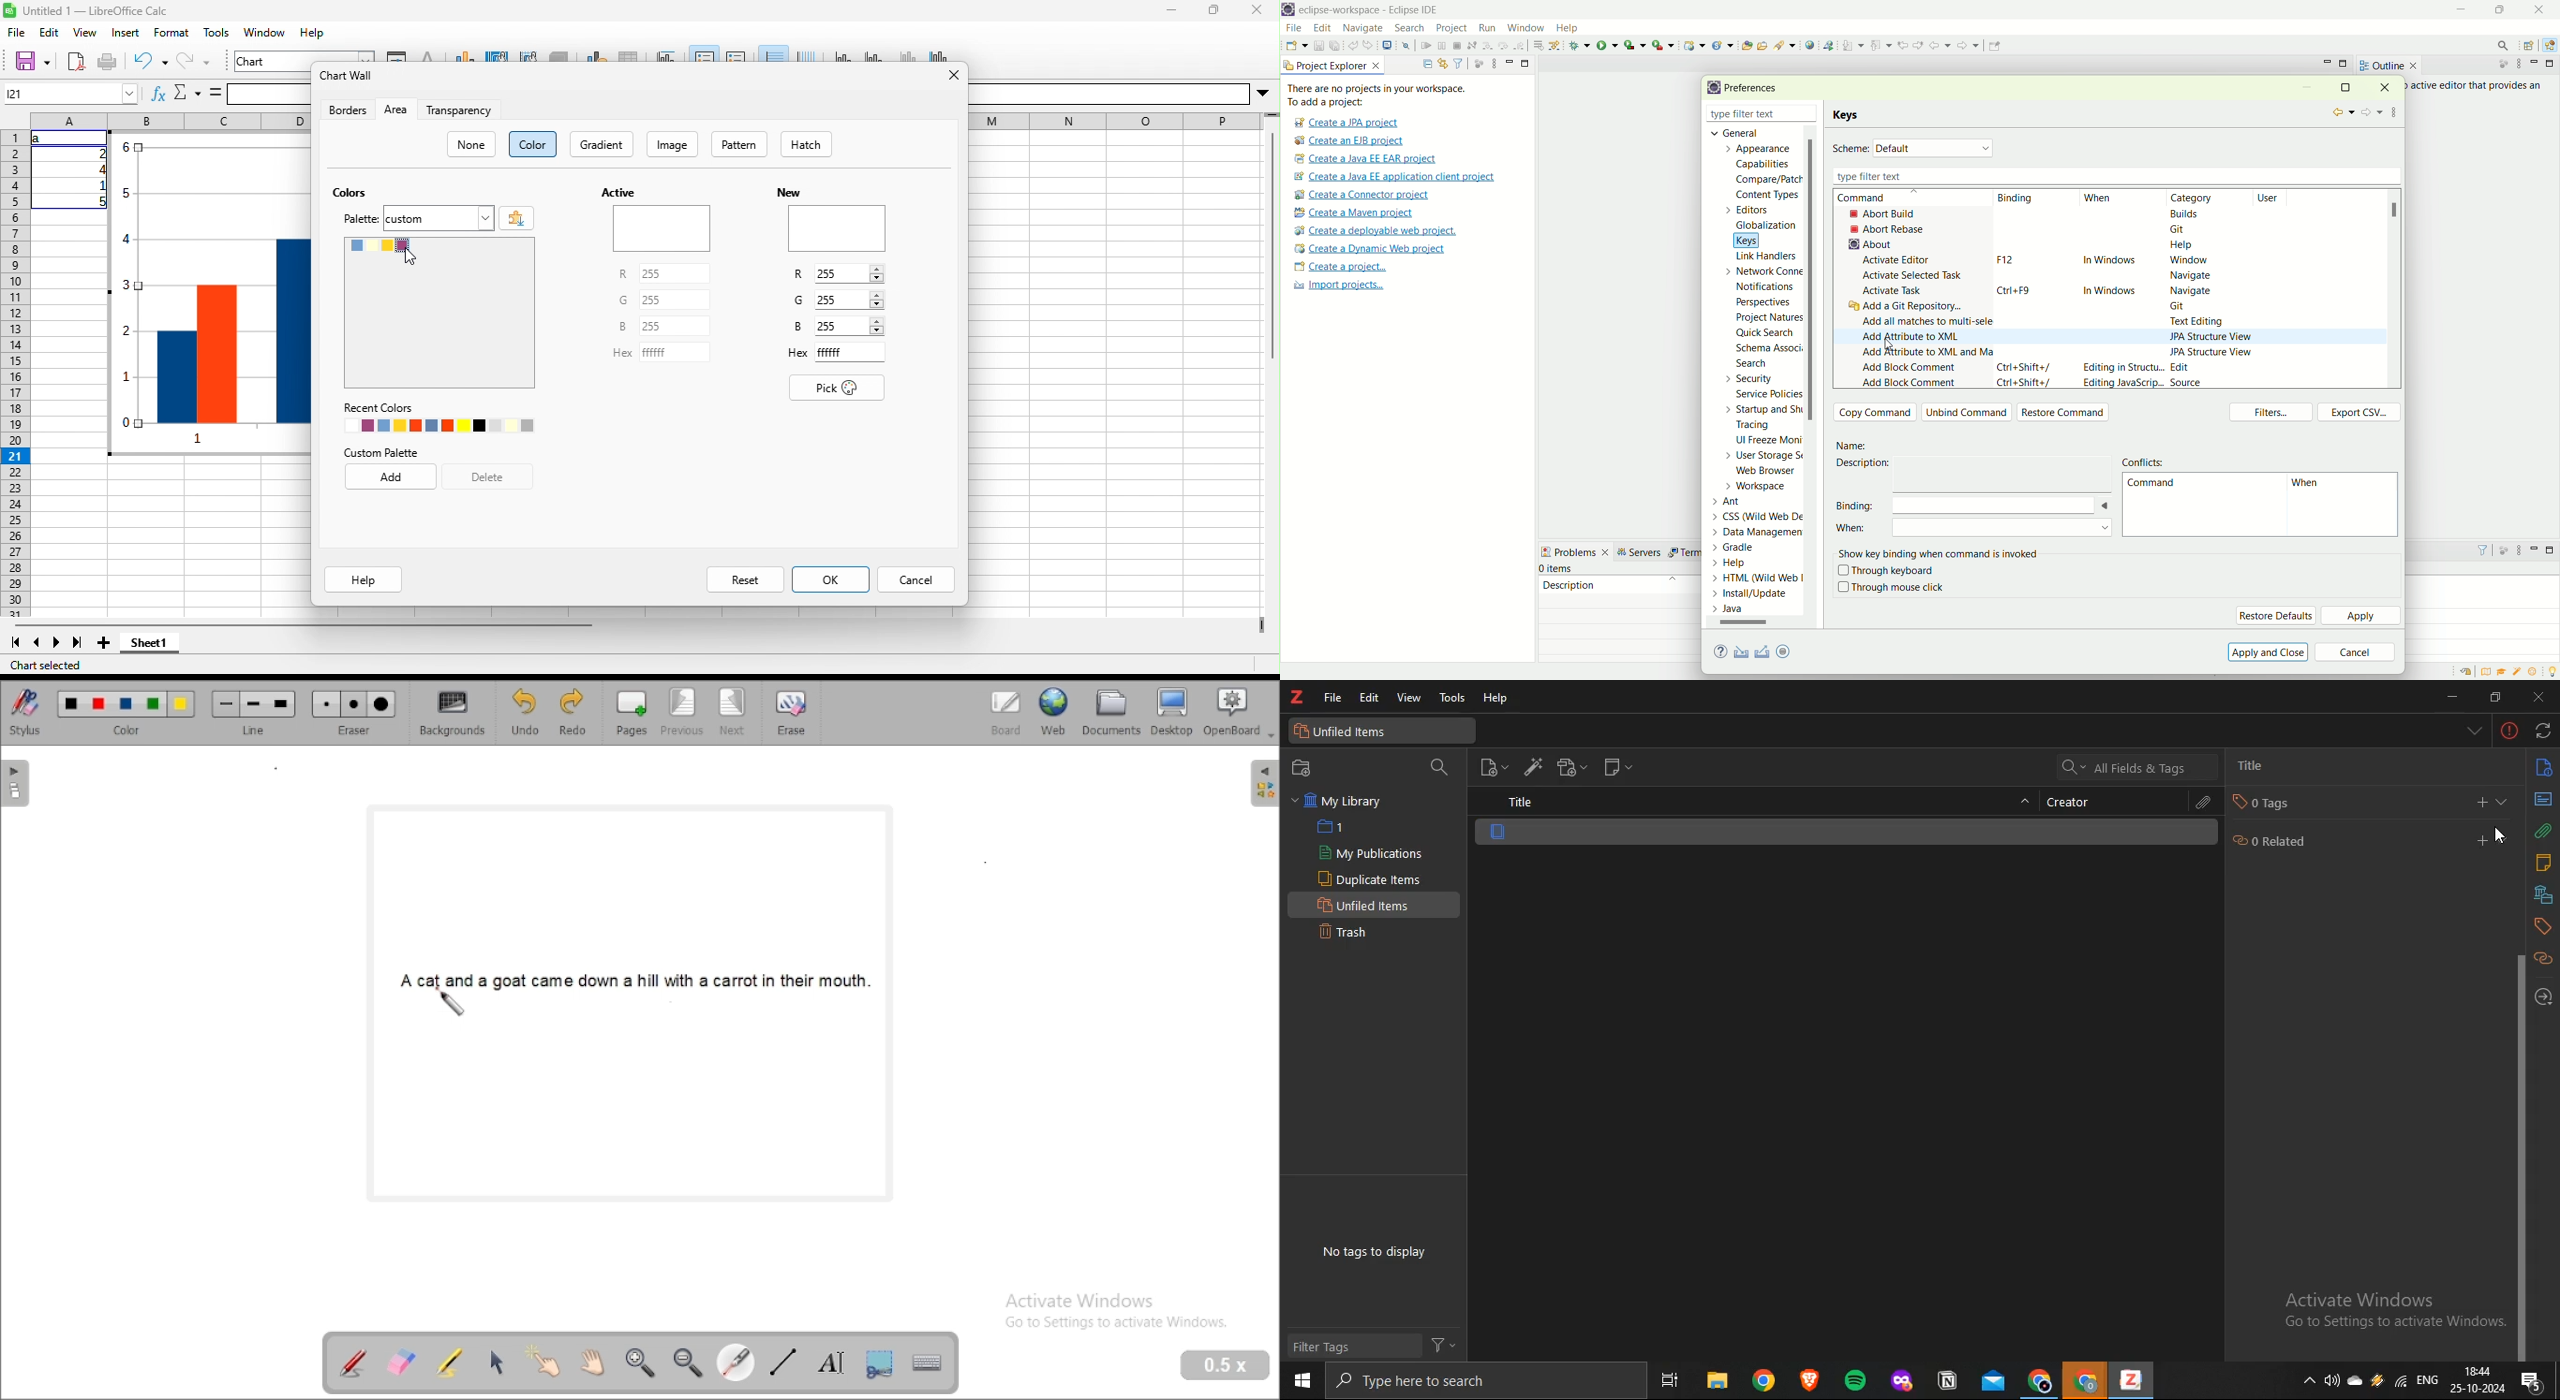 The image size is (2576, 1400). Describe the element at coordinates (532, 144) in the screenshot. I see `color` at that location.